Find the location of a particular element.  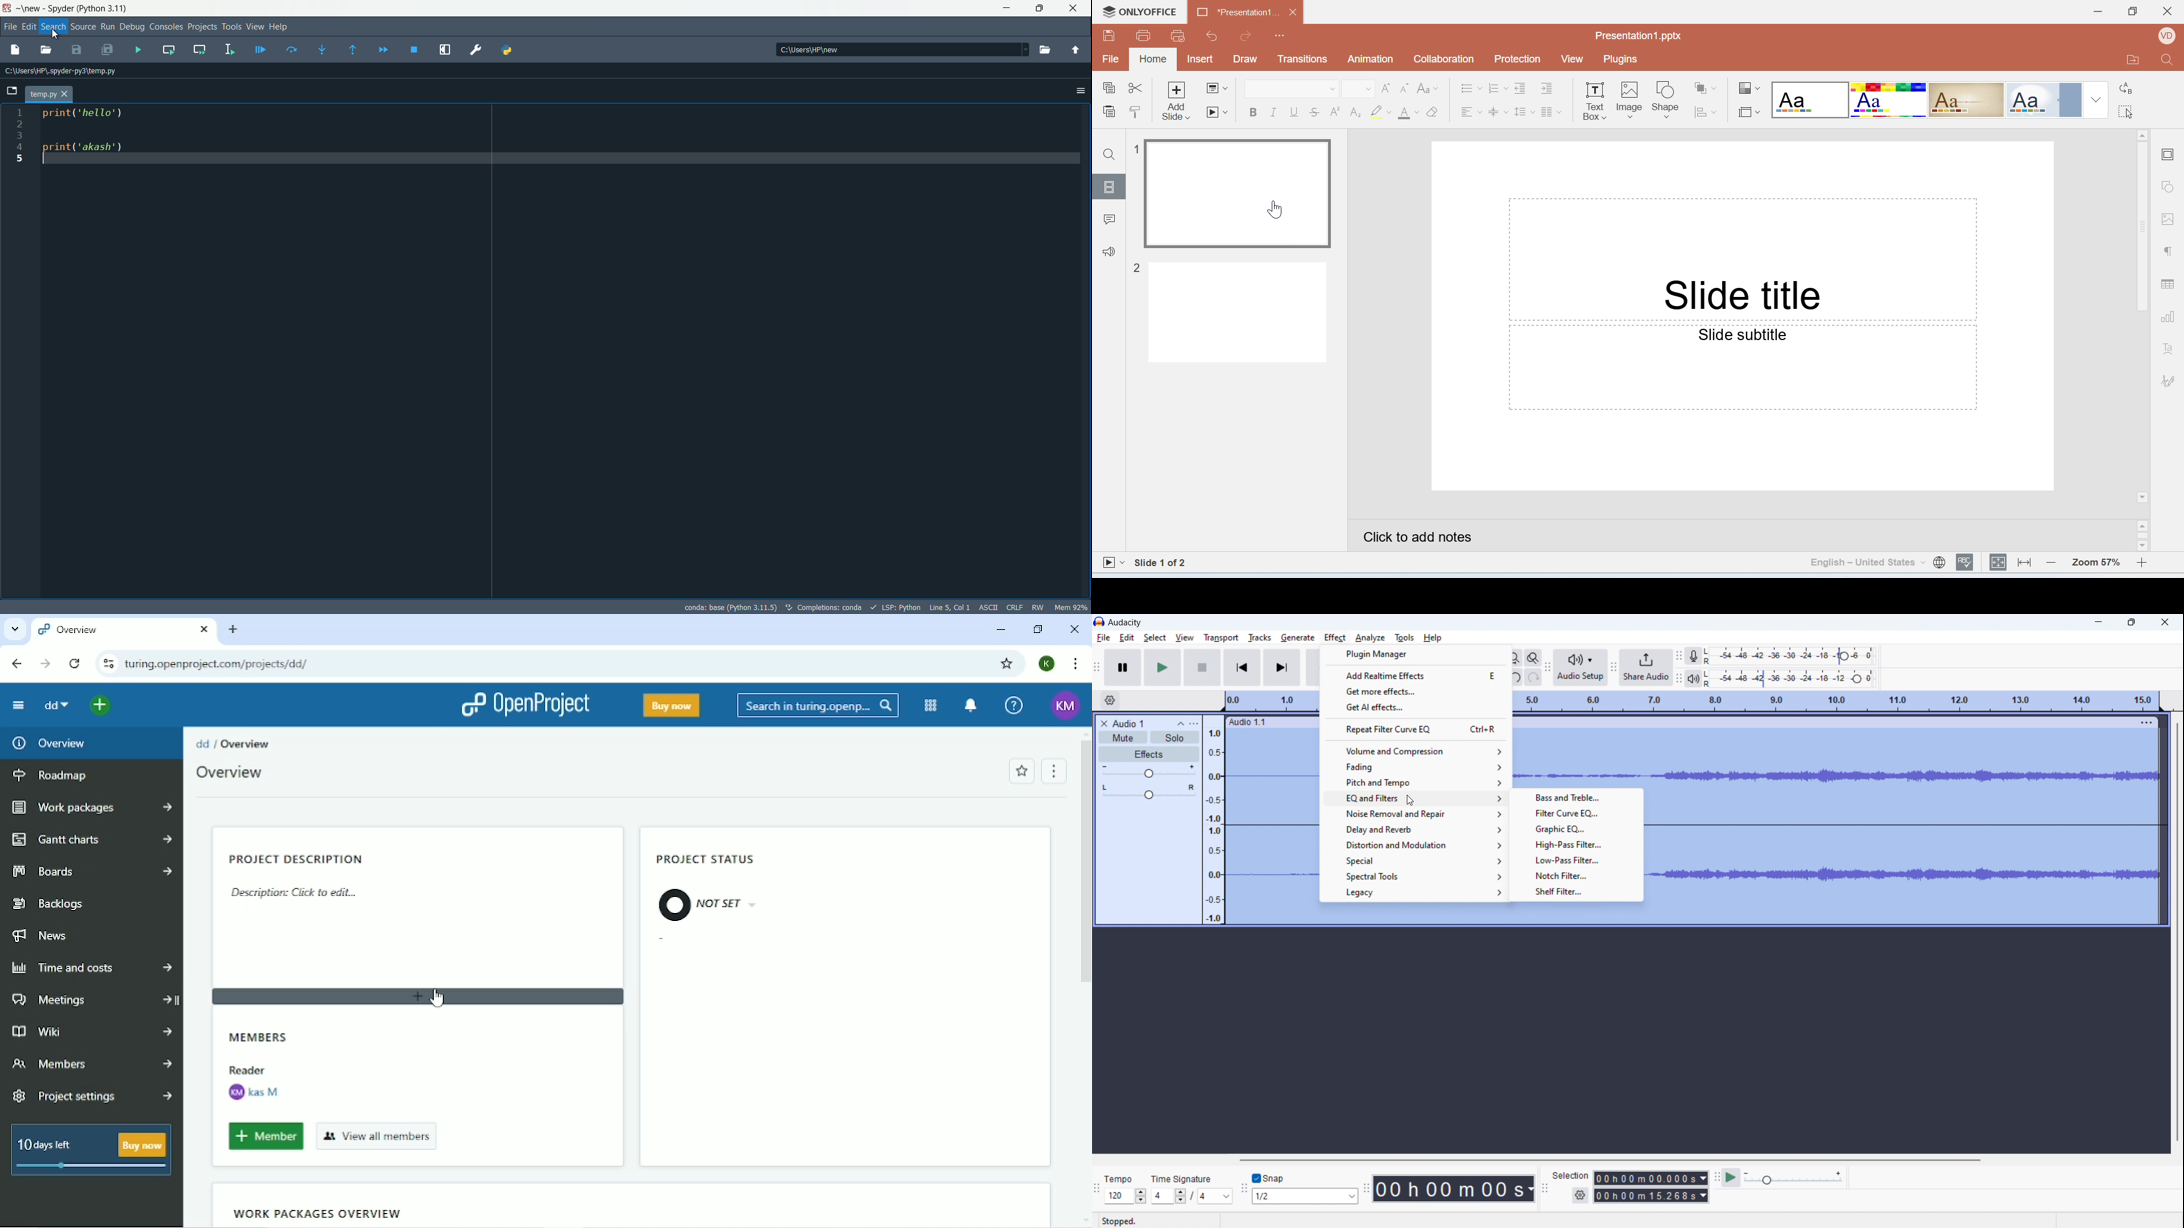

Plugins is located at coordinates (1624, 59).